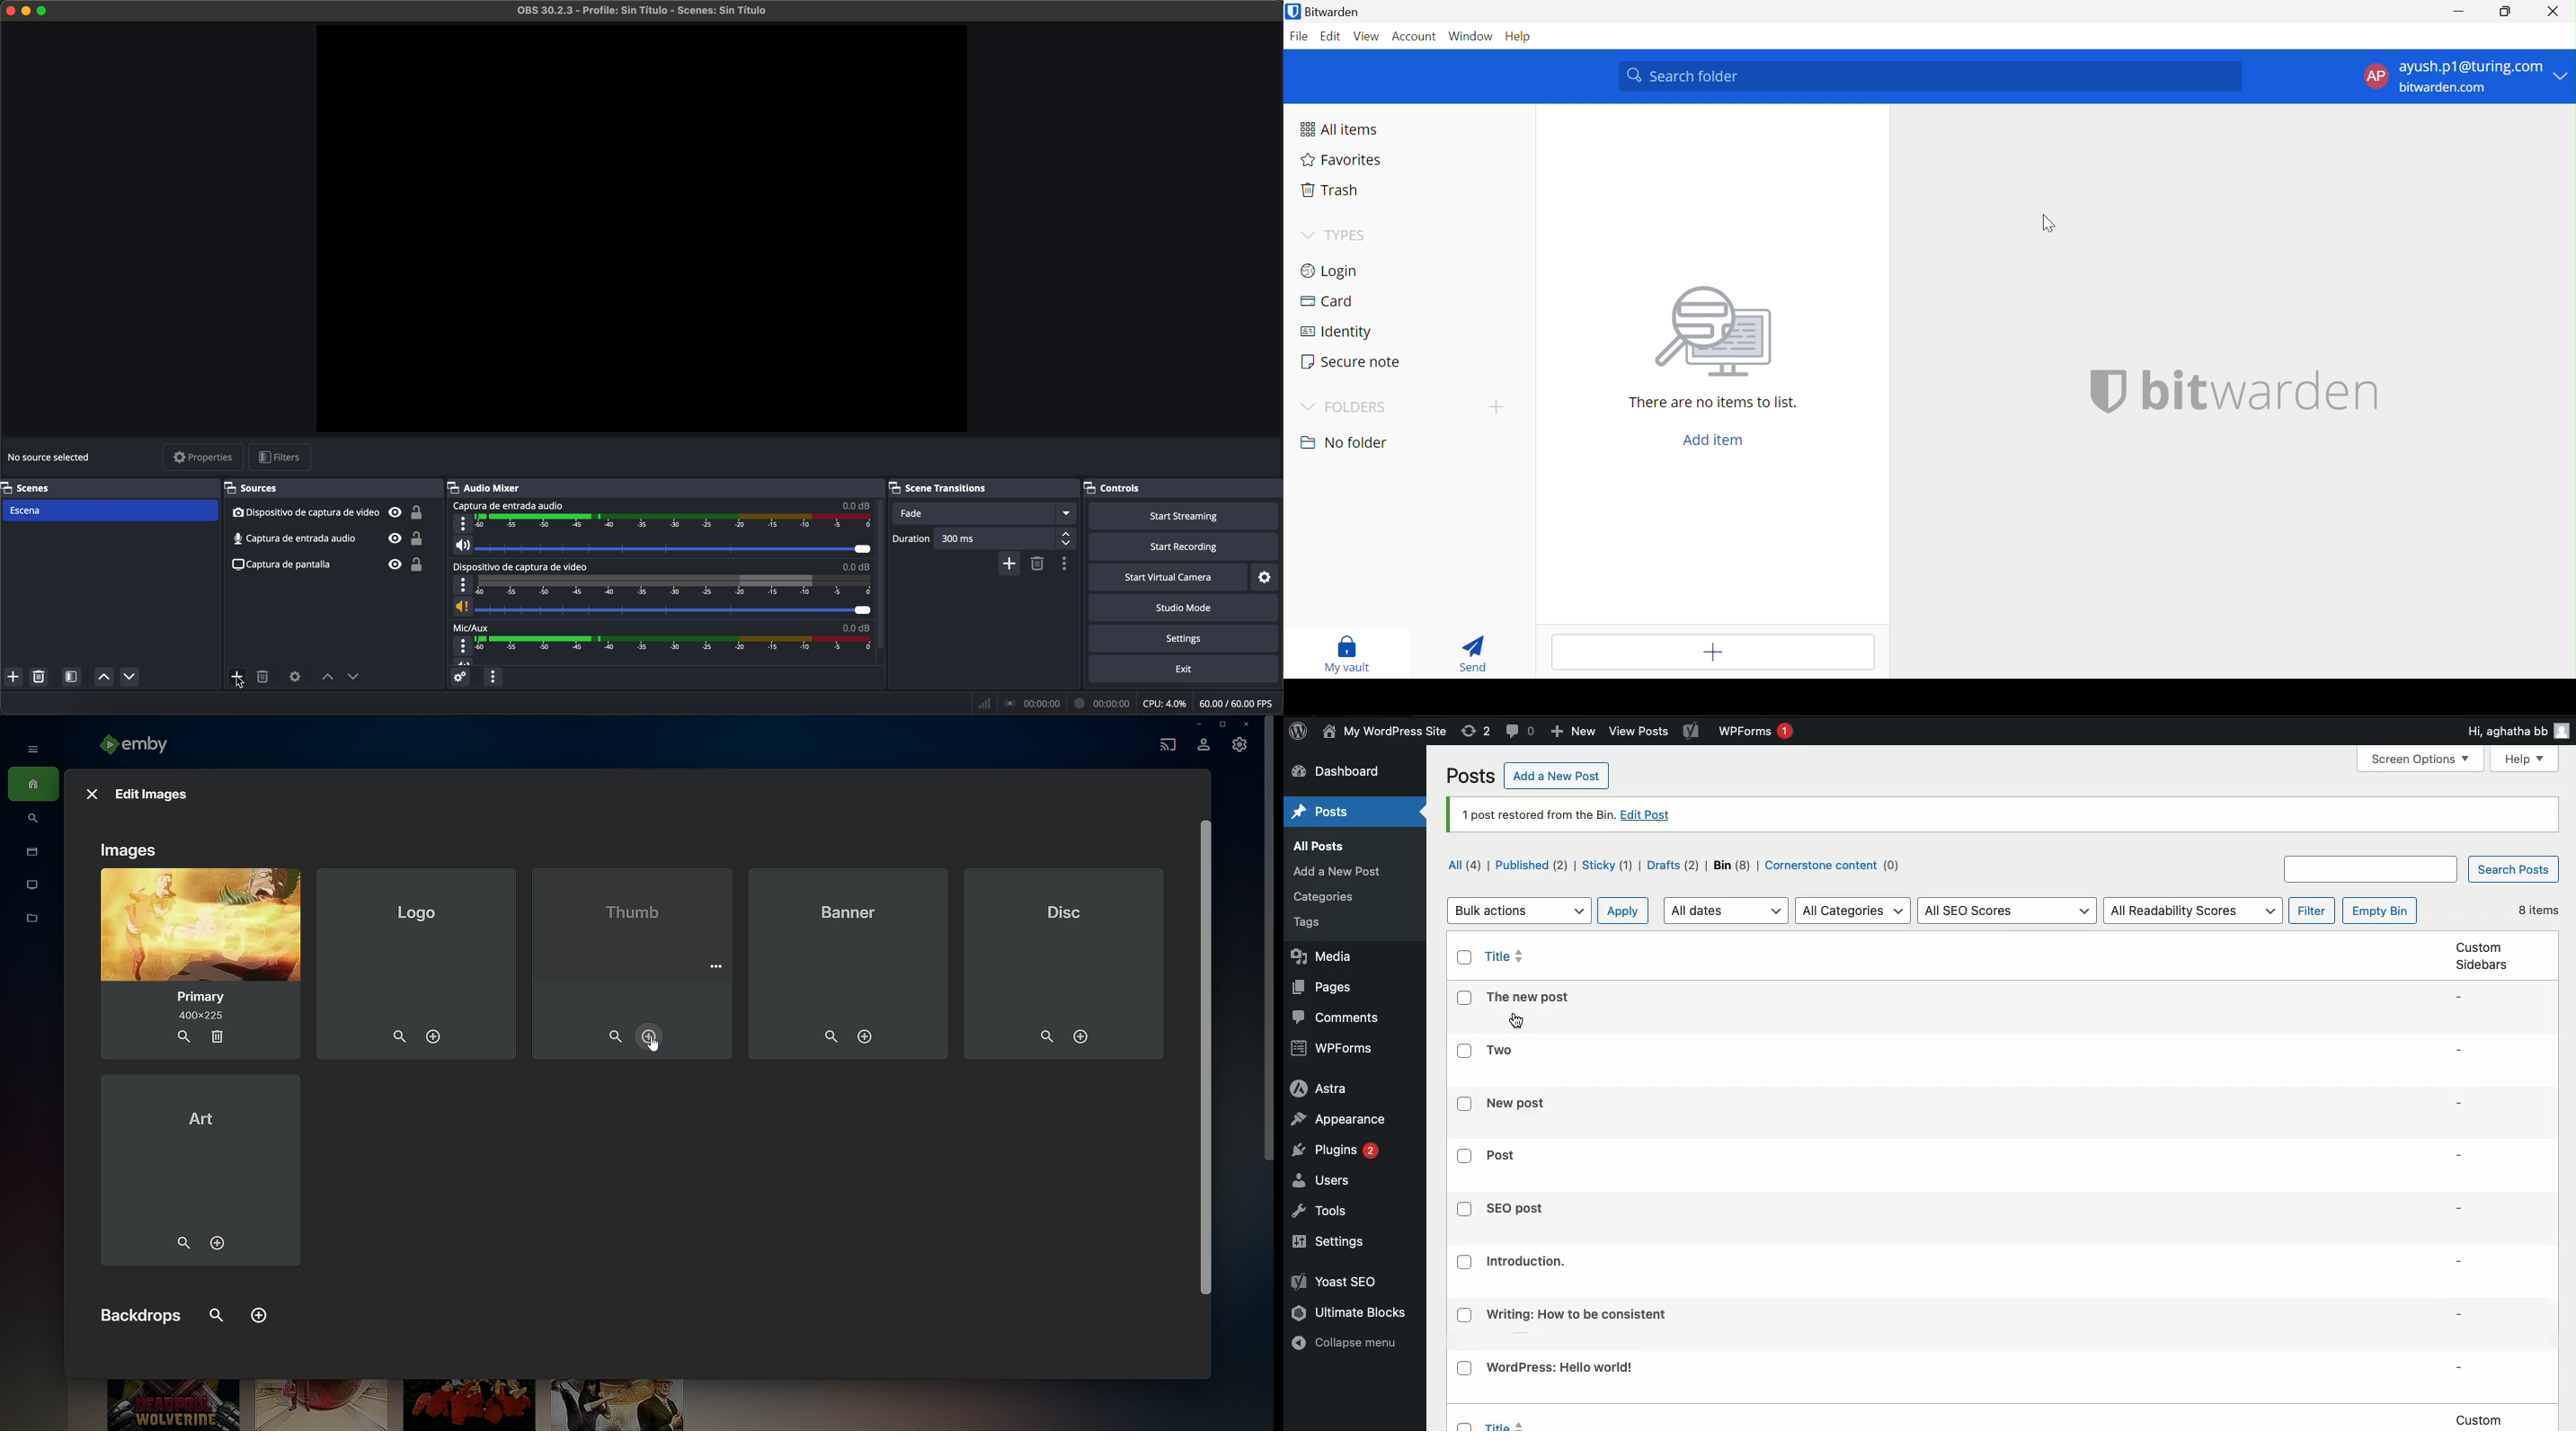  I want to click on more options, so click(463, 523).